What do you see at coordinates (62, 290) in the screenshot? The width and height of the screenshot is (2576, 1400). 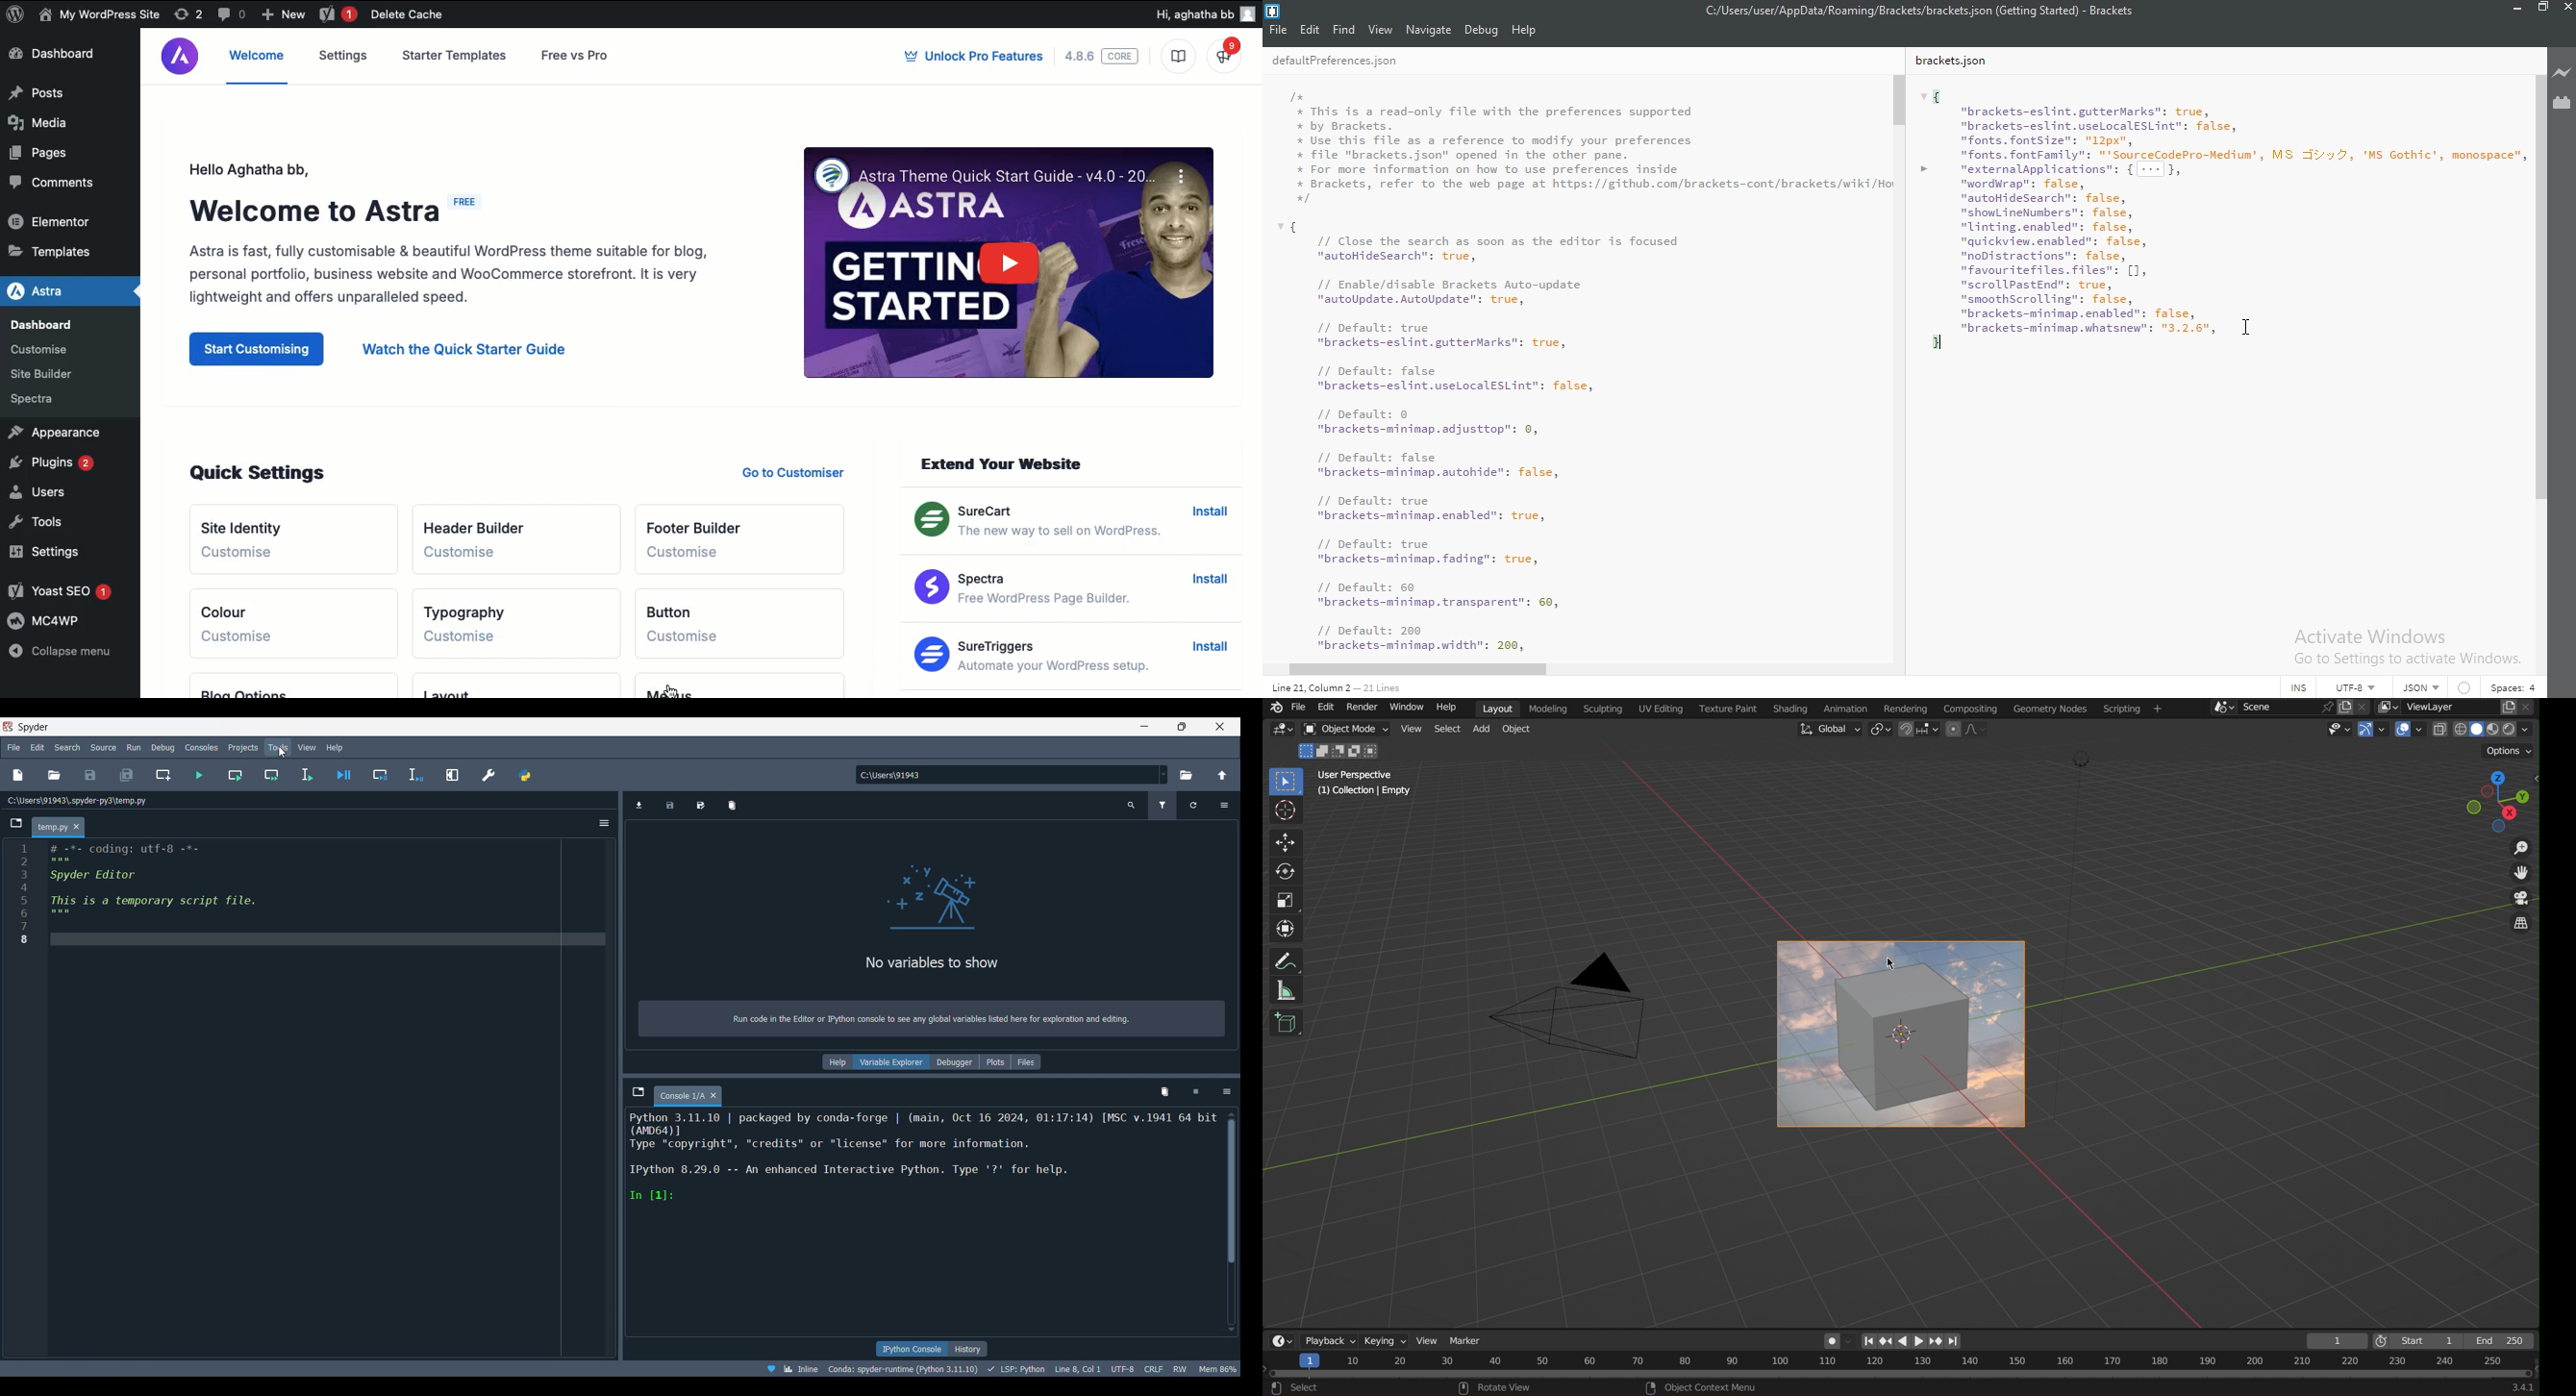 I see `Astra` at bounding box center [62, 290].